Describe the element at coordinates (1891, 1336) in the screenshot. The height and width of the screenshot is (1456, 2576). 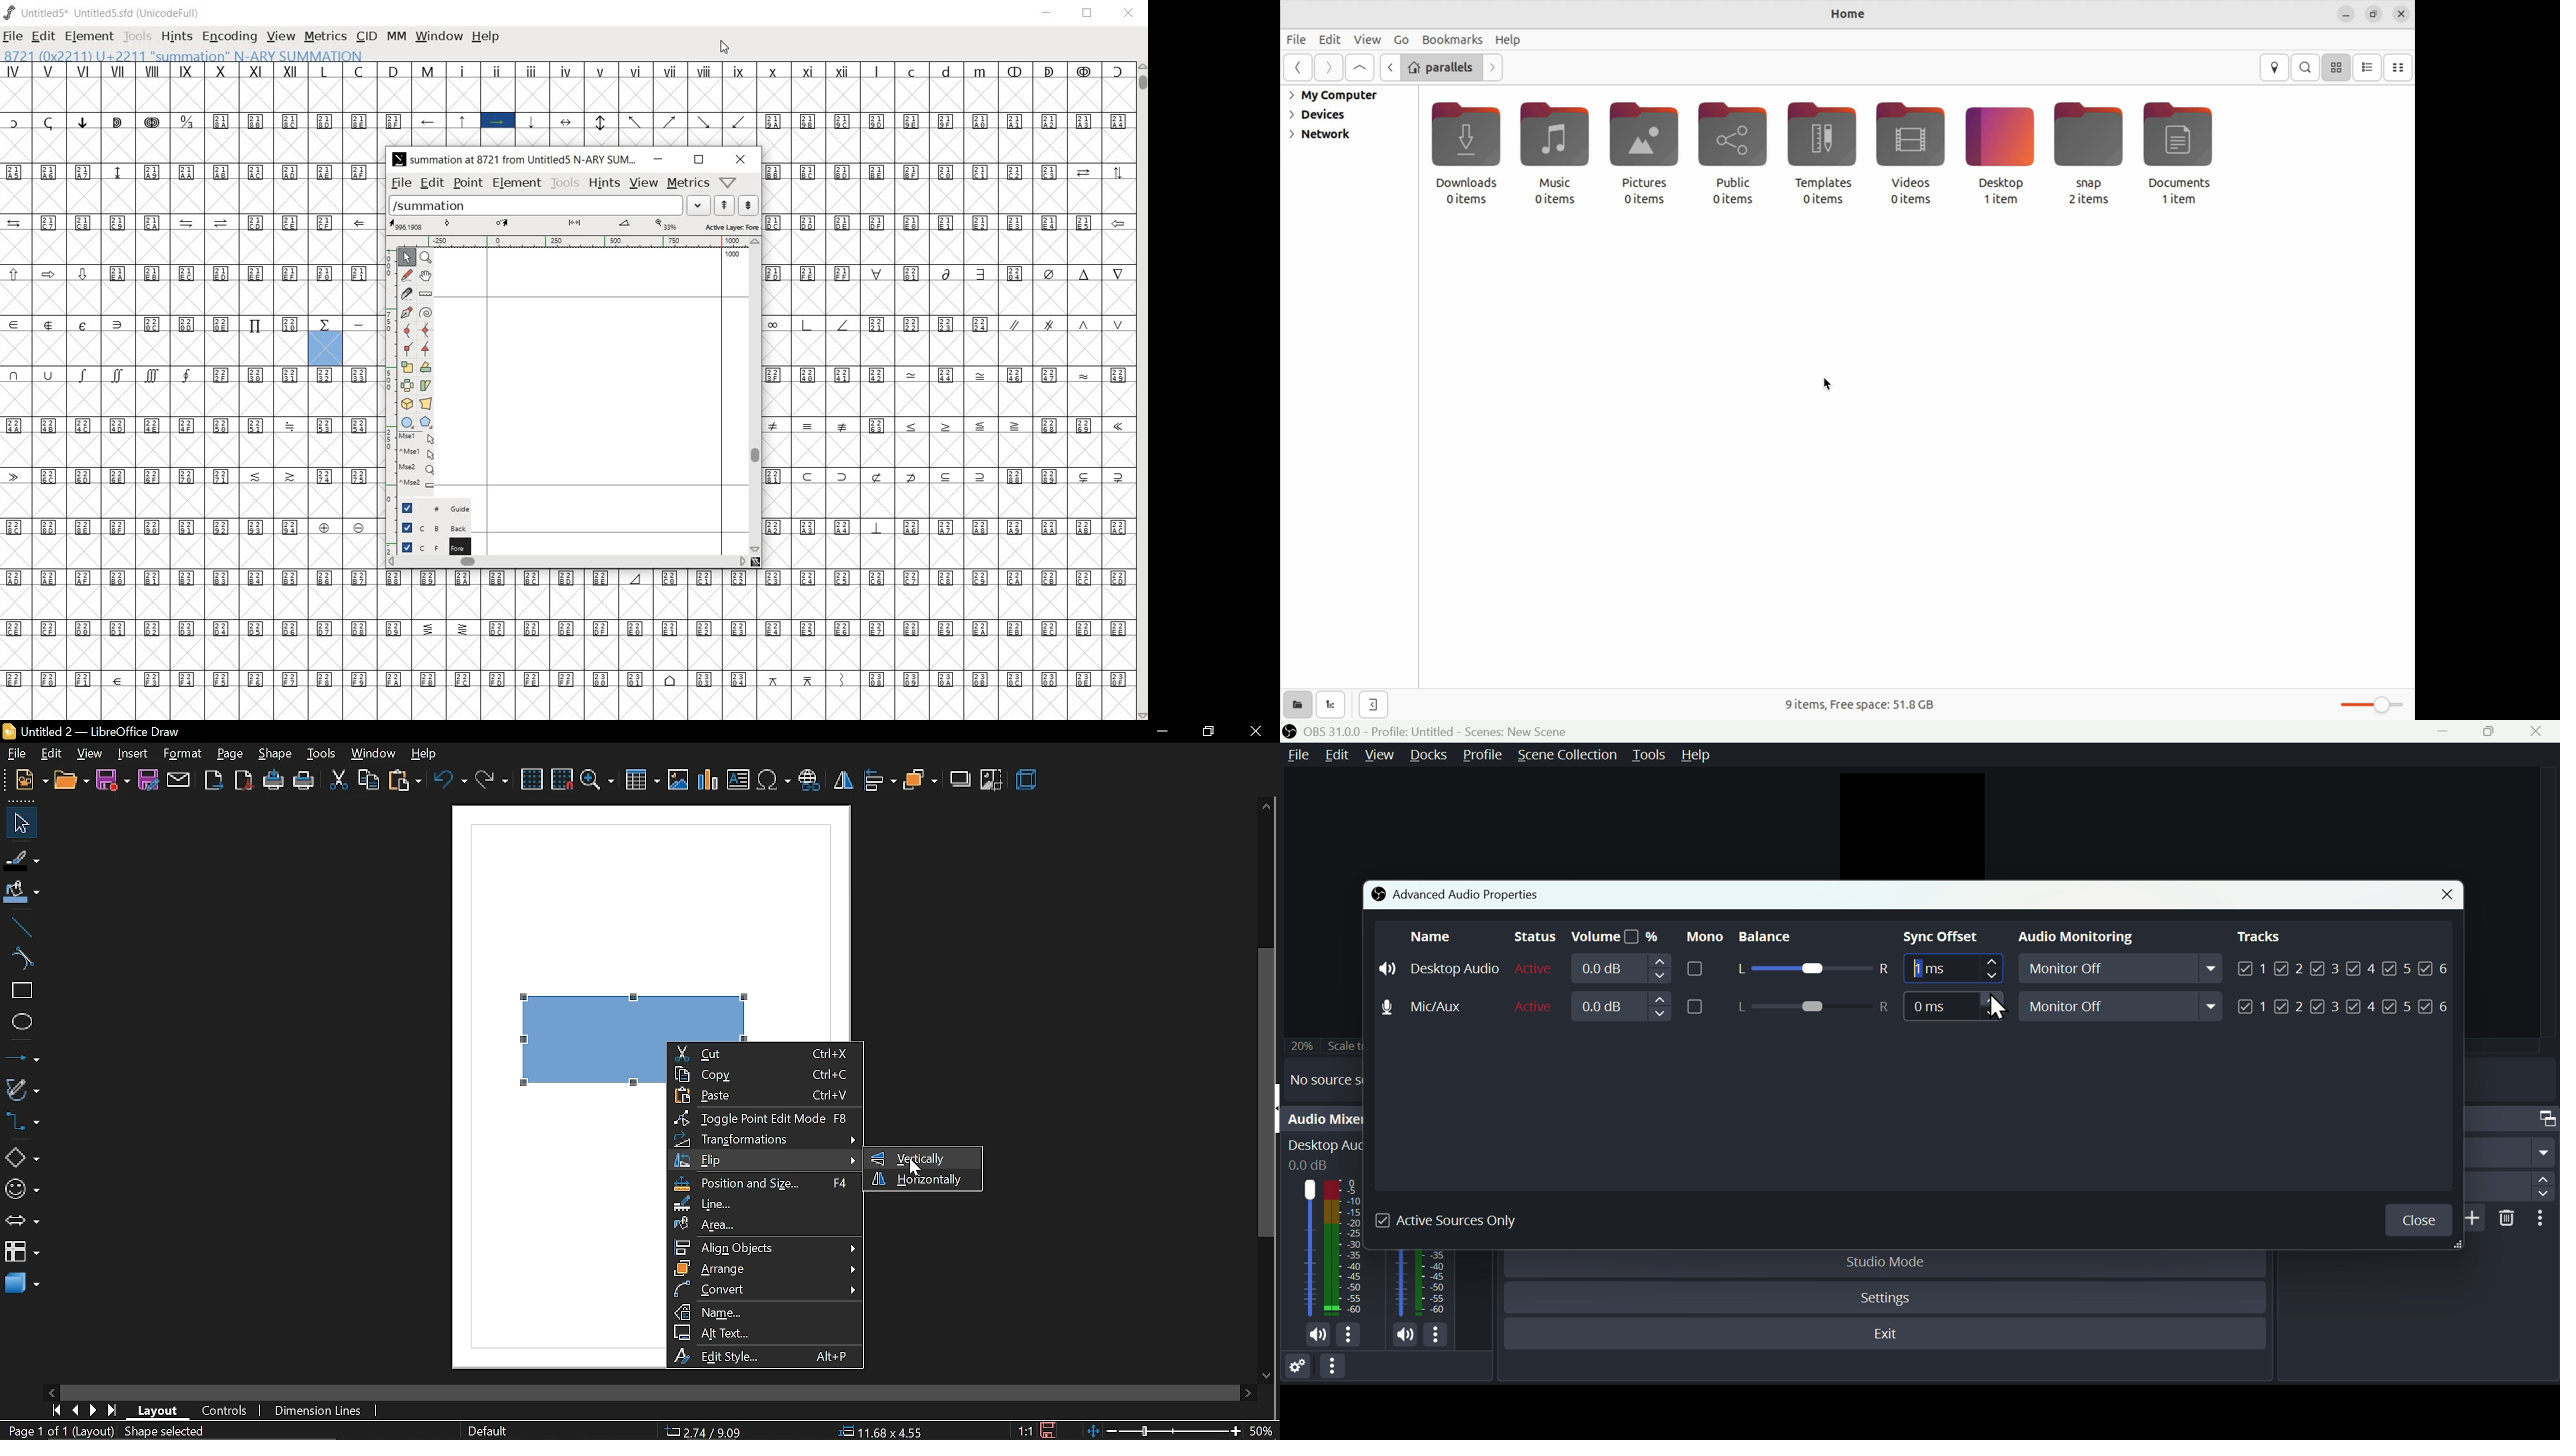
I see `Exit` at that location.